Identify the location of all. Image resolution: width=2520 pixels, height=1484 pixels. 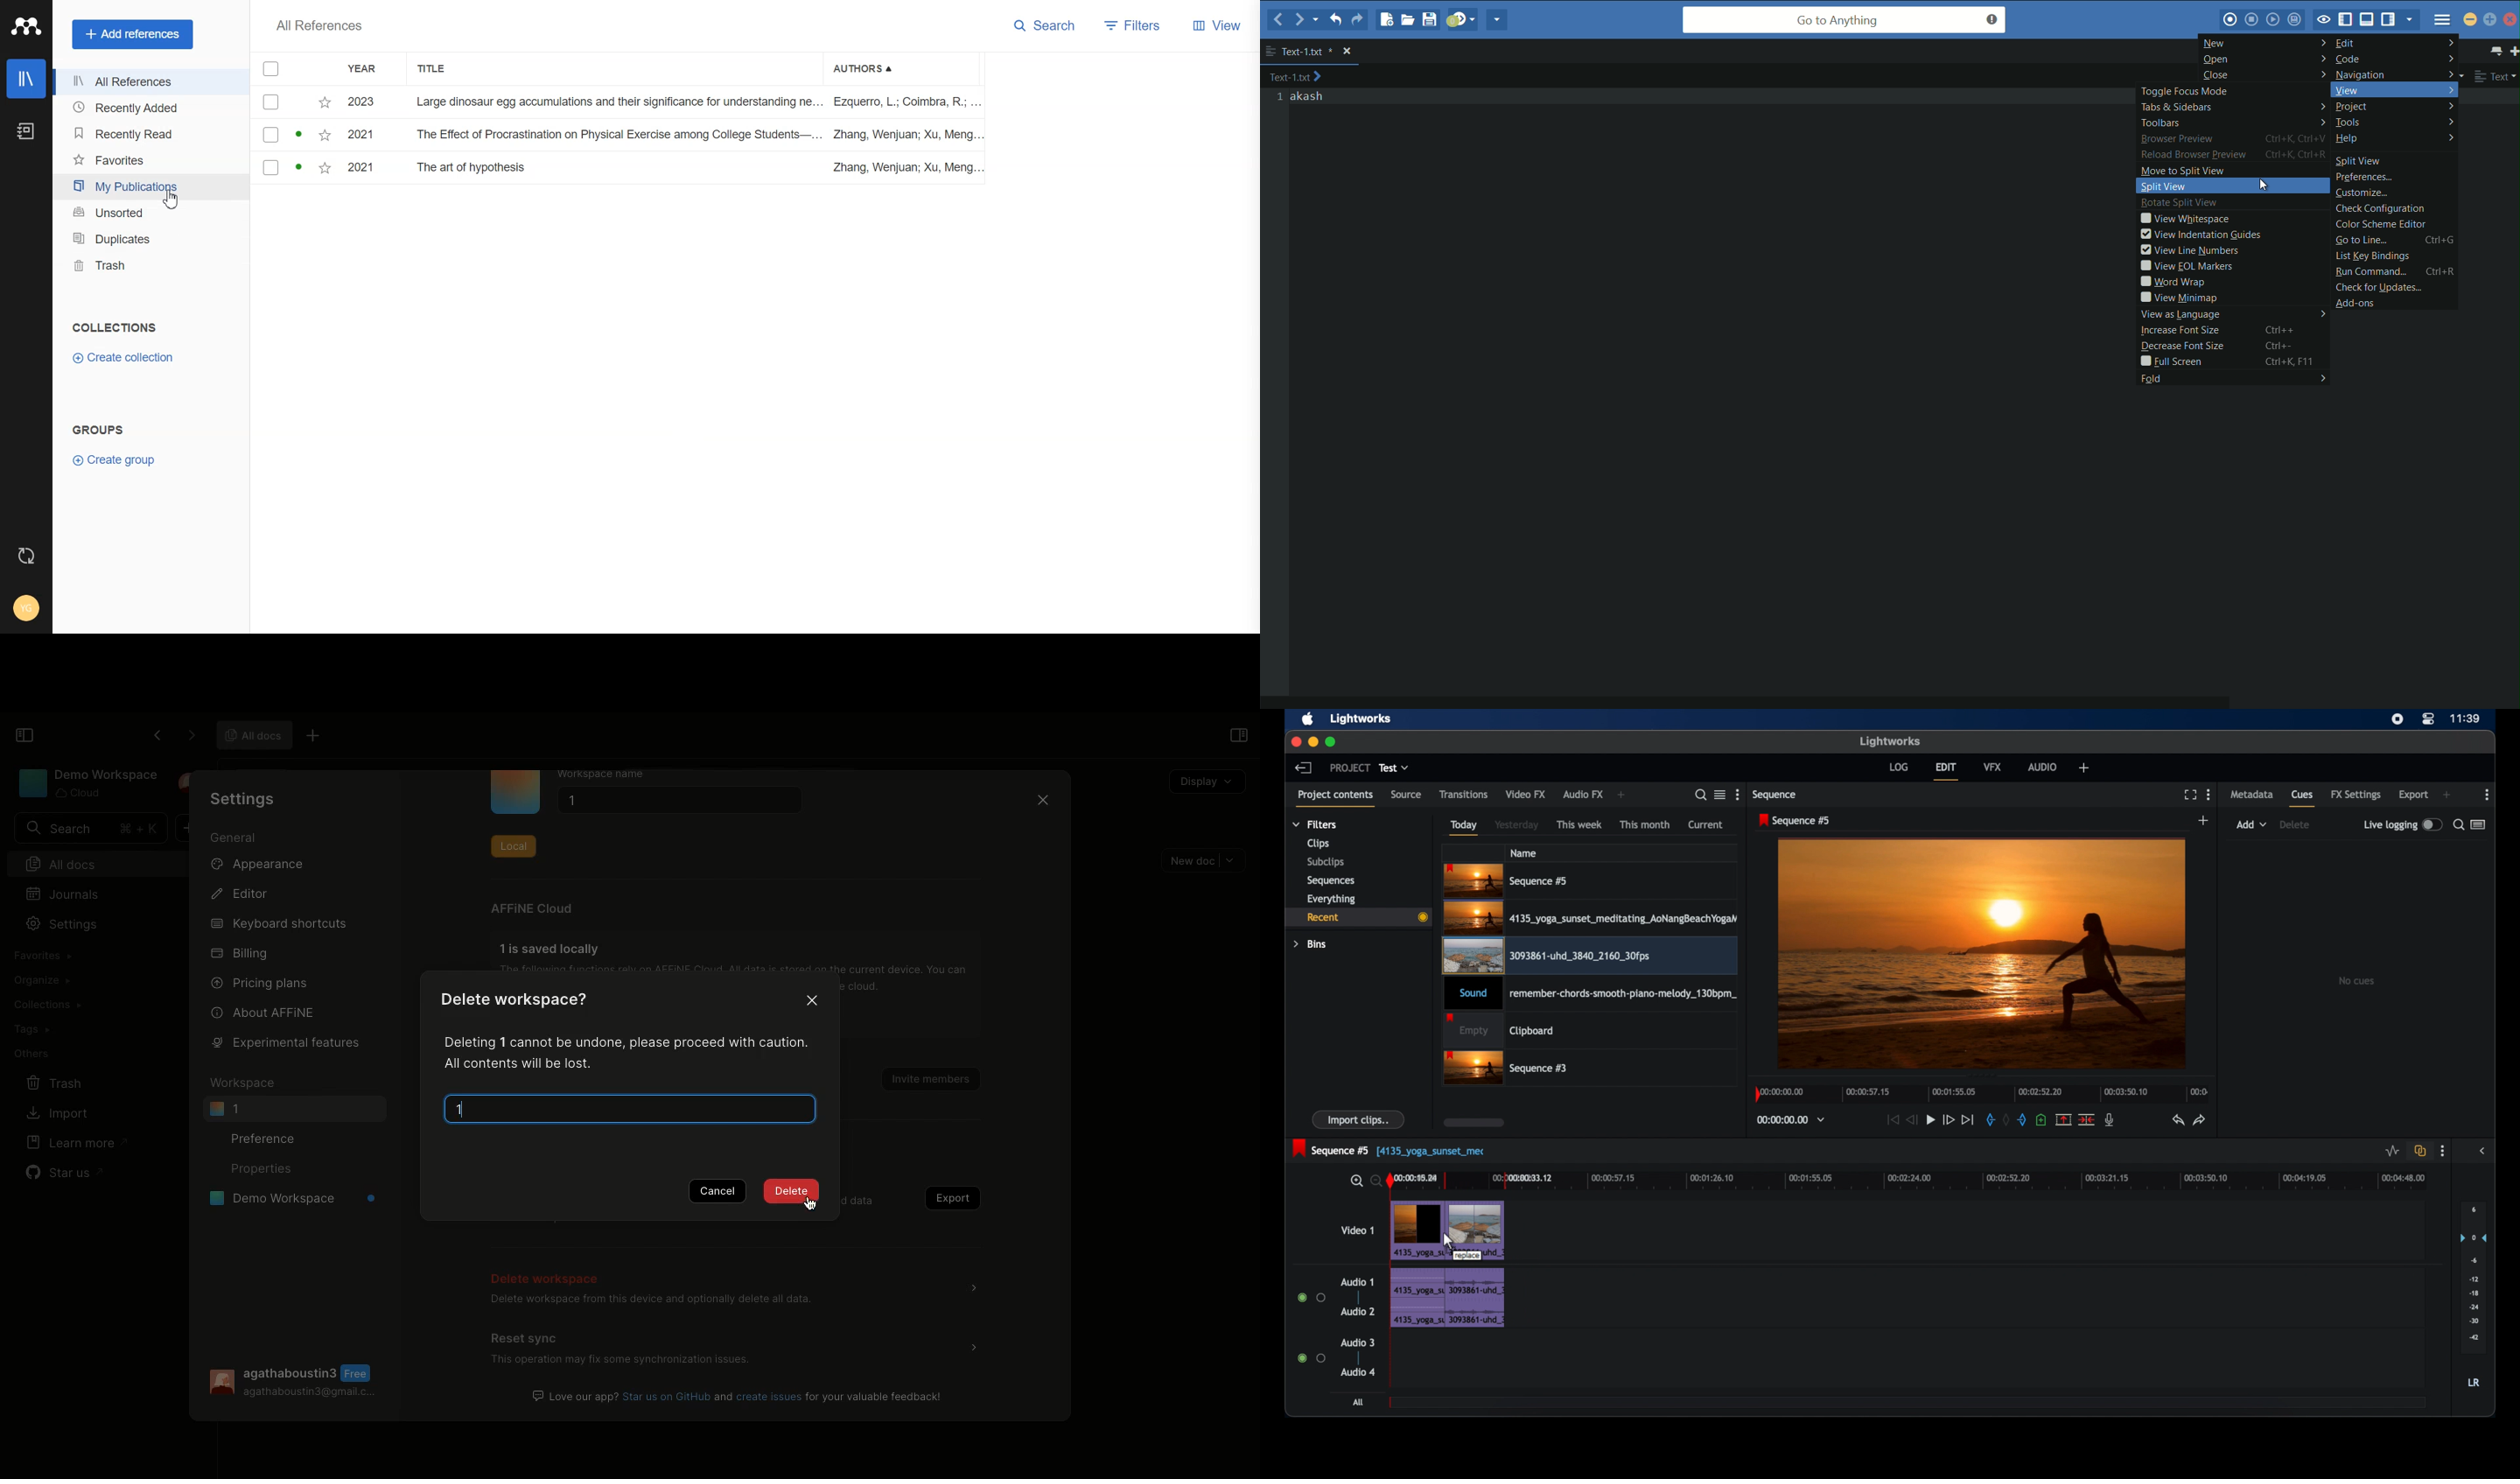
(1358, 1402).